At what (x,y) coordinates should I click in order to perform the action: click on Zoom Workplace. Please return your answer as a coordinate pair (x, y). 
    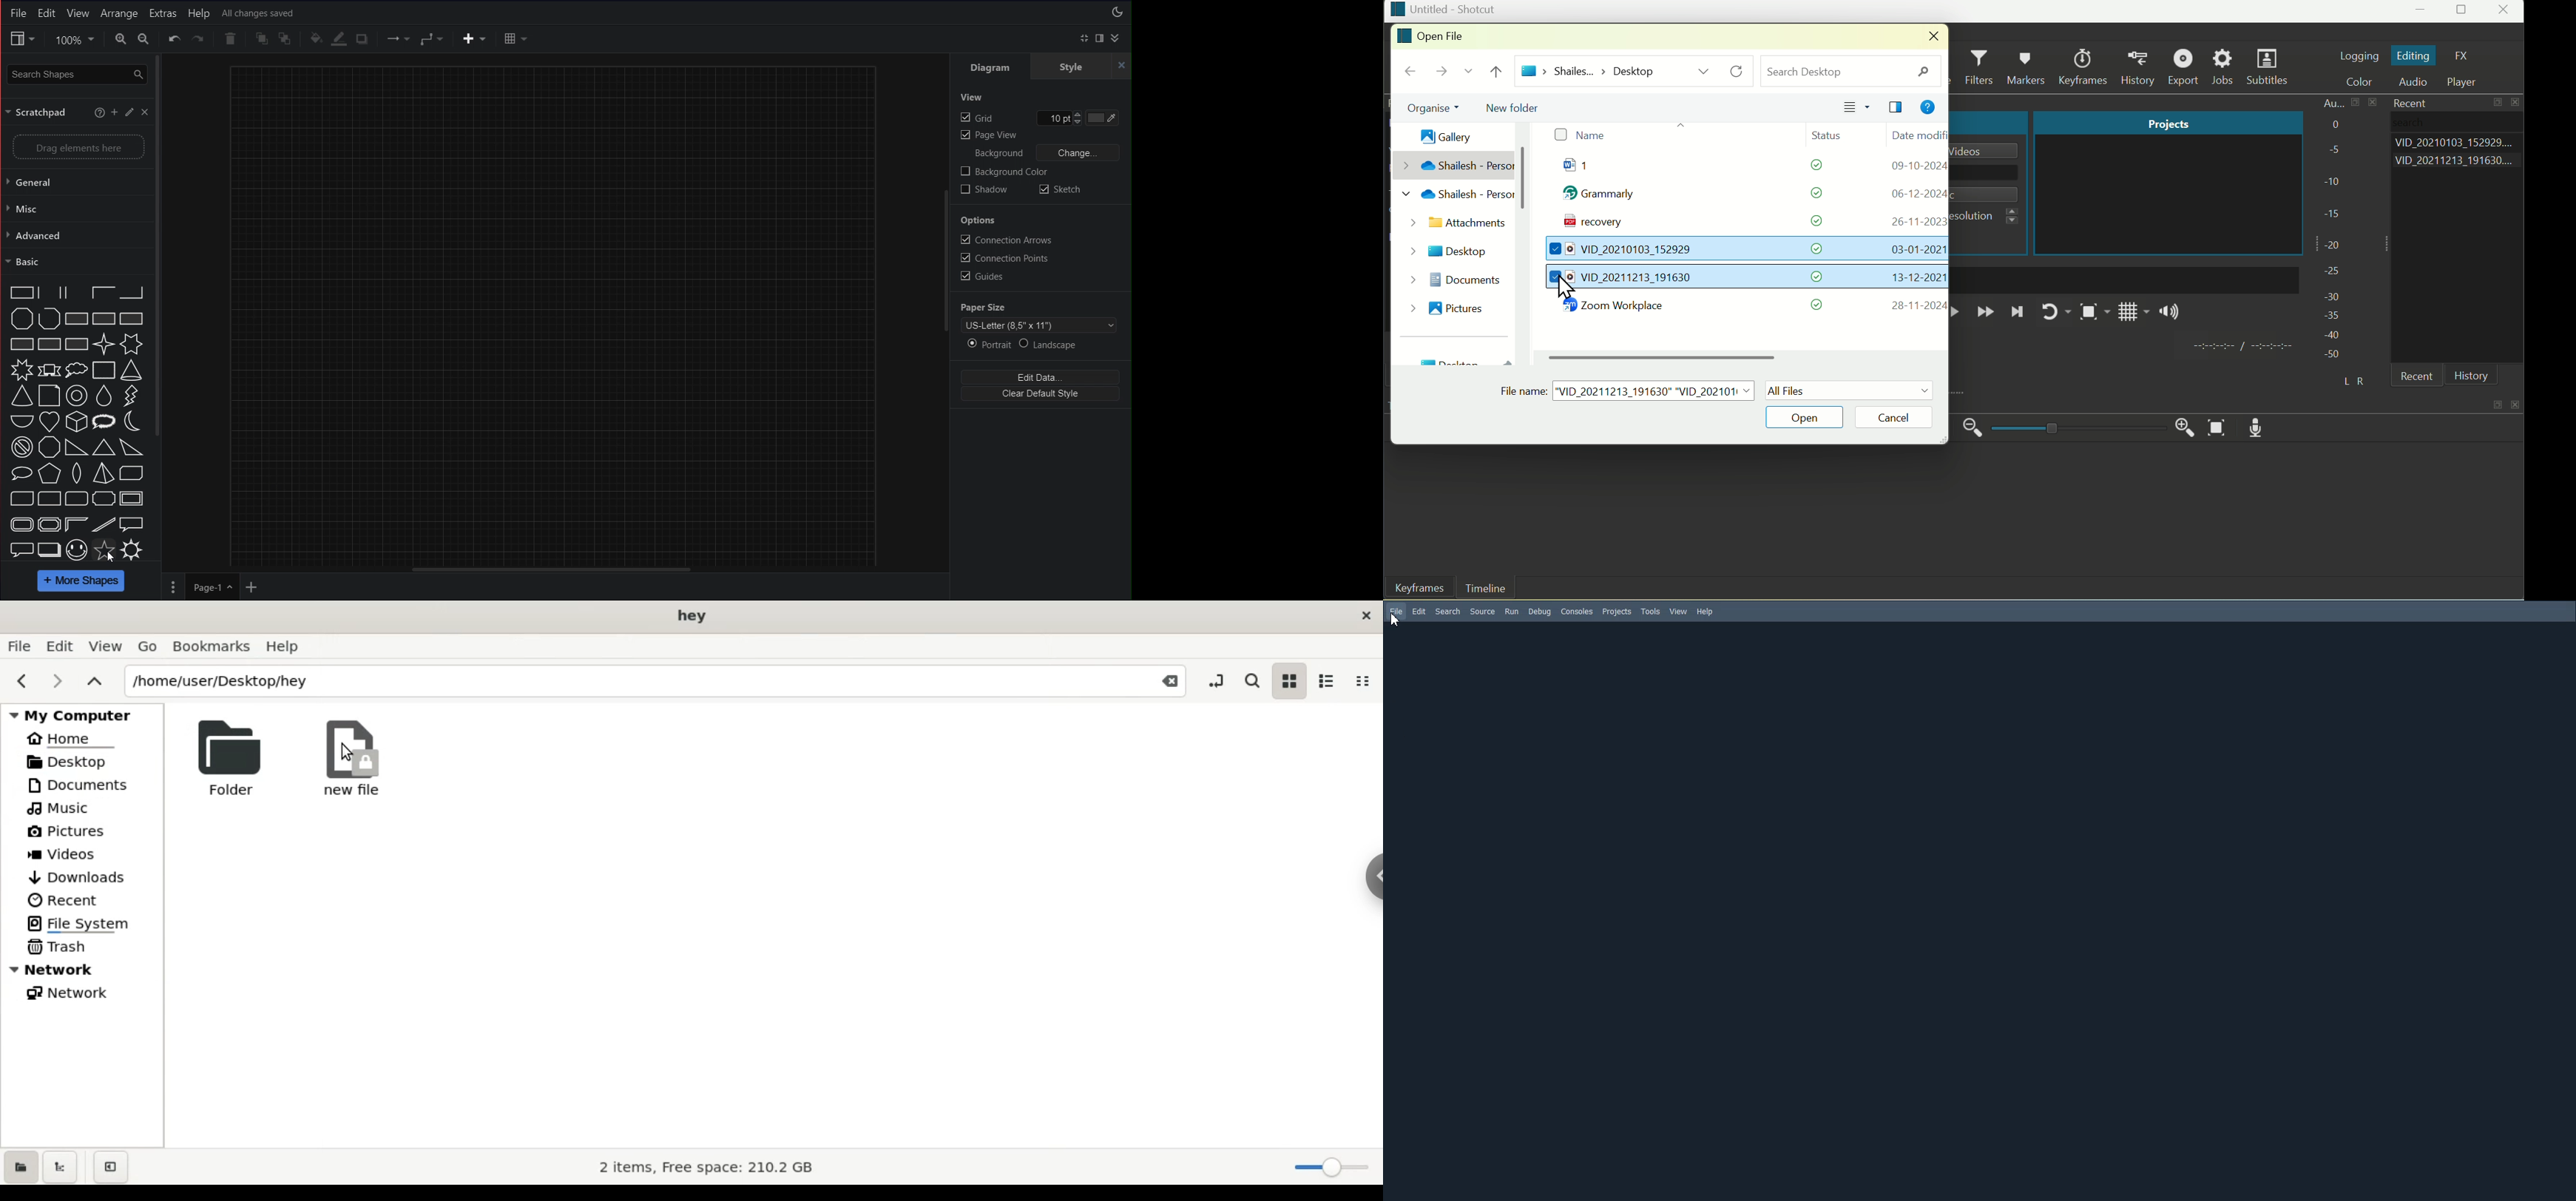
    Looking at the image, I should click on (1620, 307).